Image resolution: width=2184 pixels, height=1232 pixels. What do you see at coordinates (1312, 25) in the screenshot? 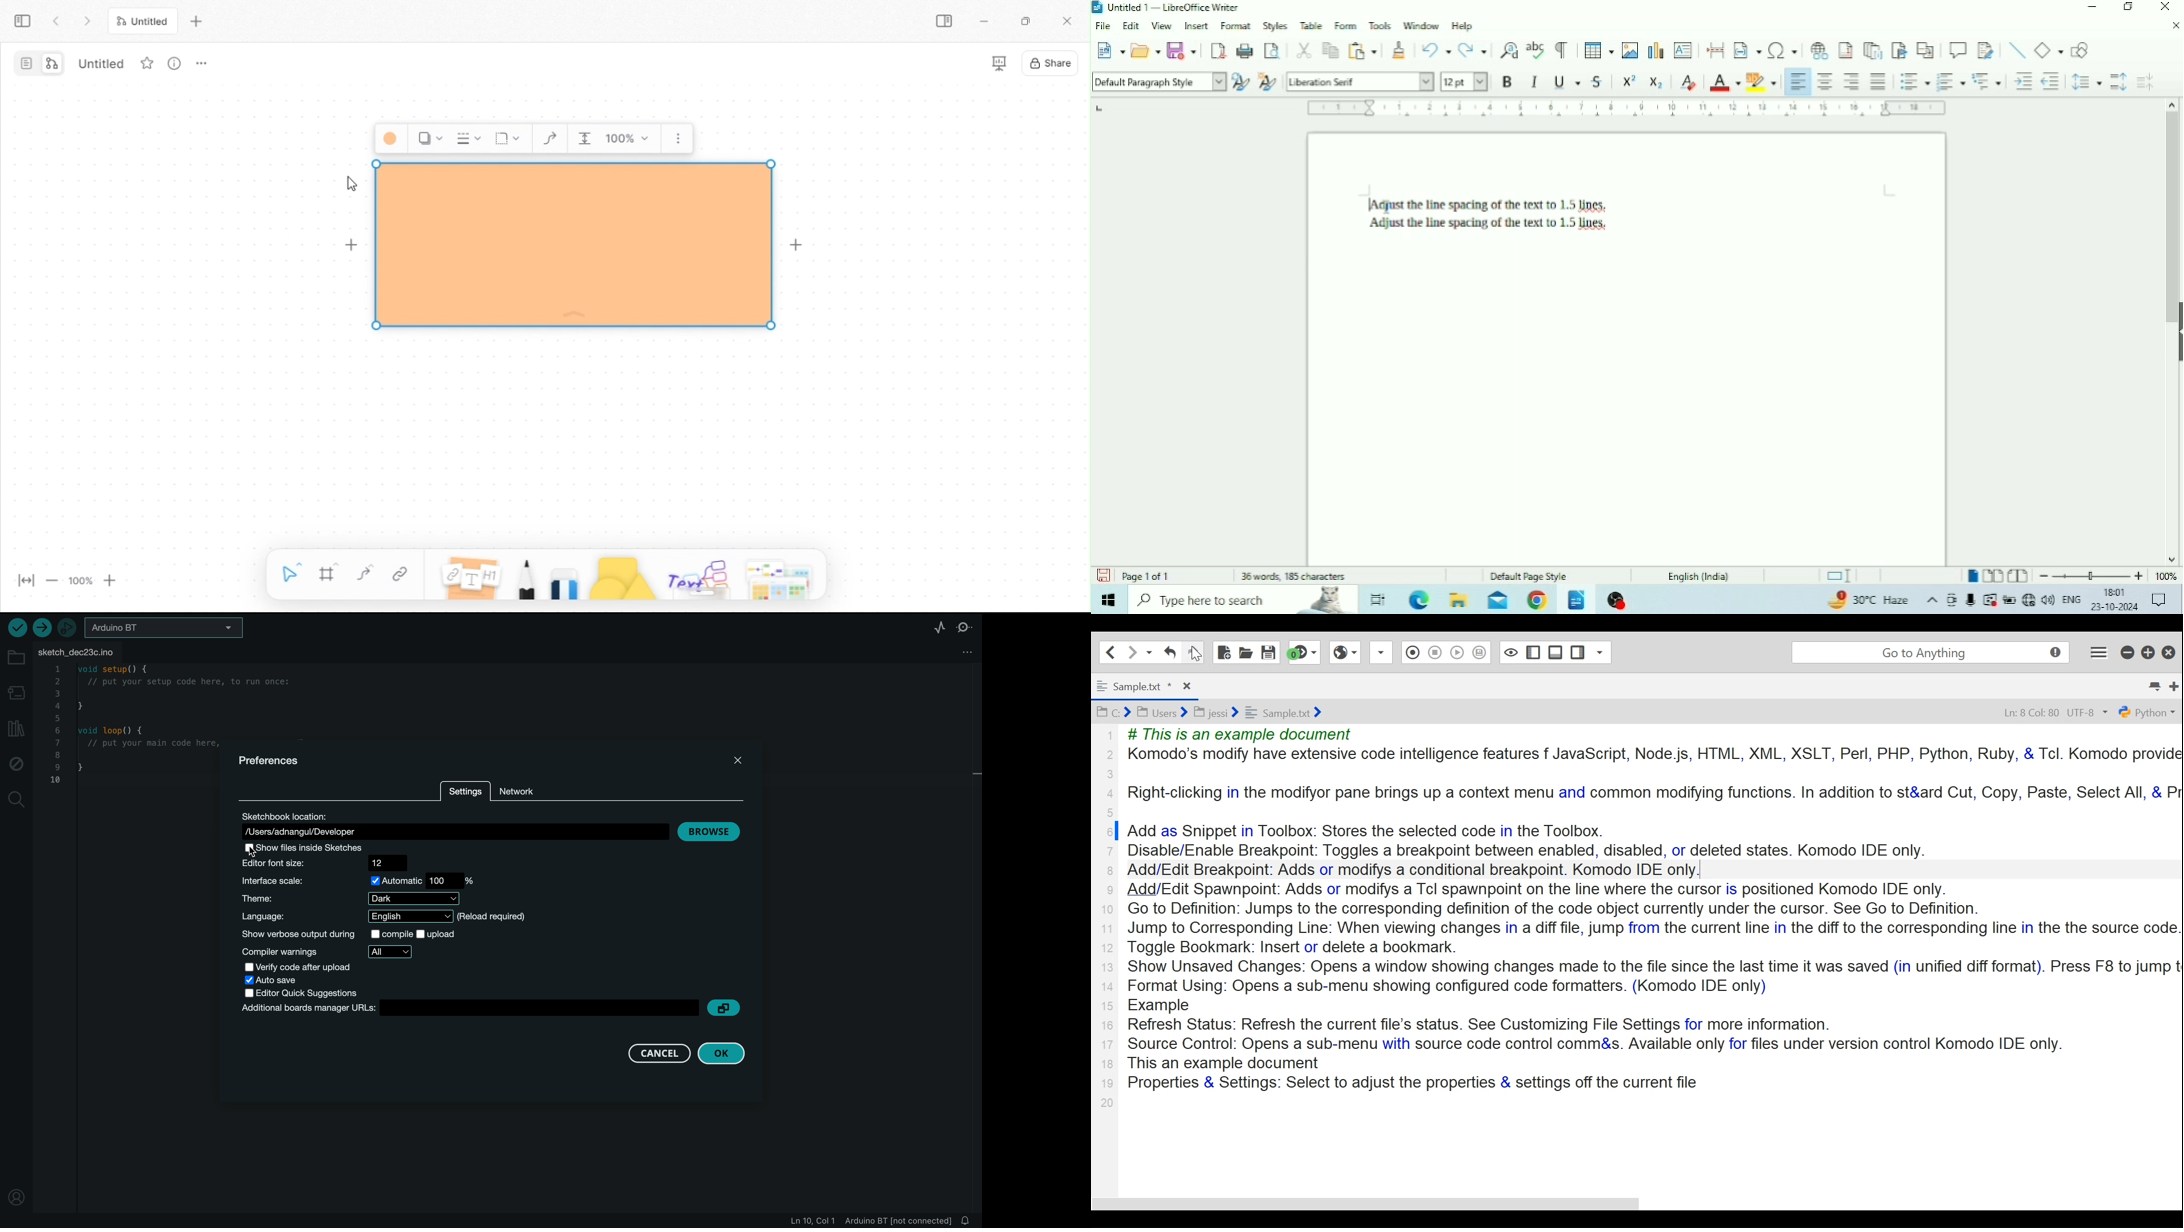
I see `Table` at bounding box center [1312, 25].